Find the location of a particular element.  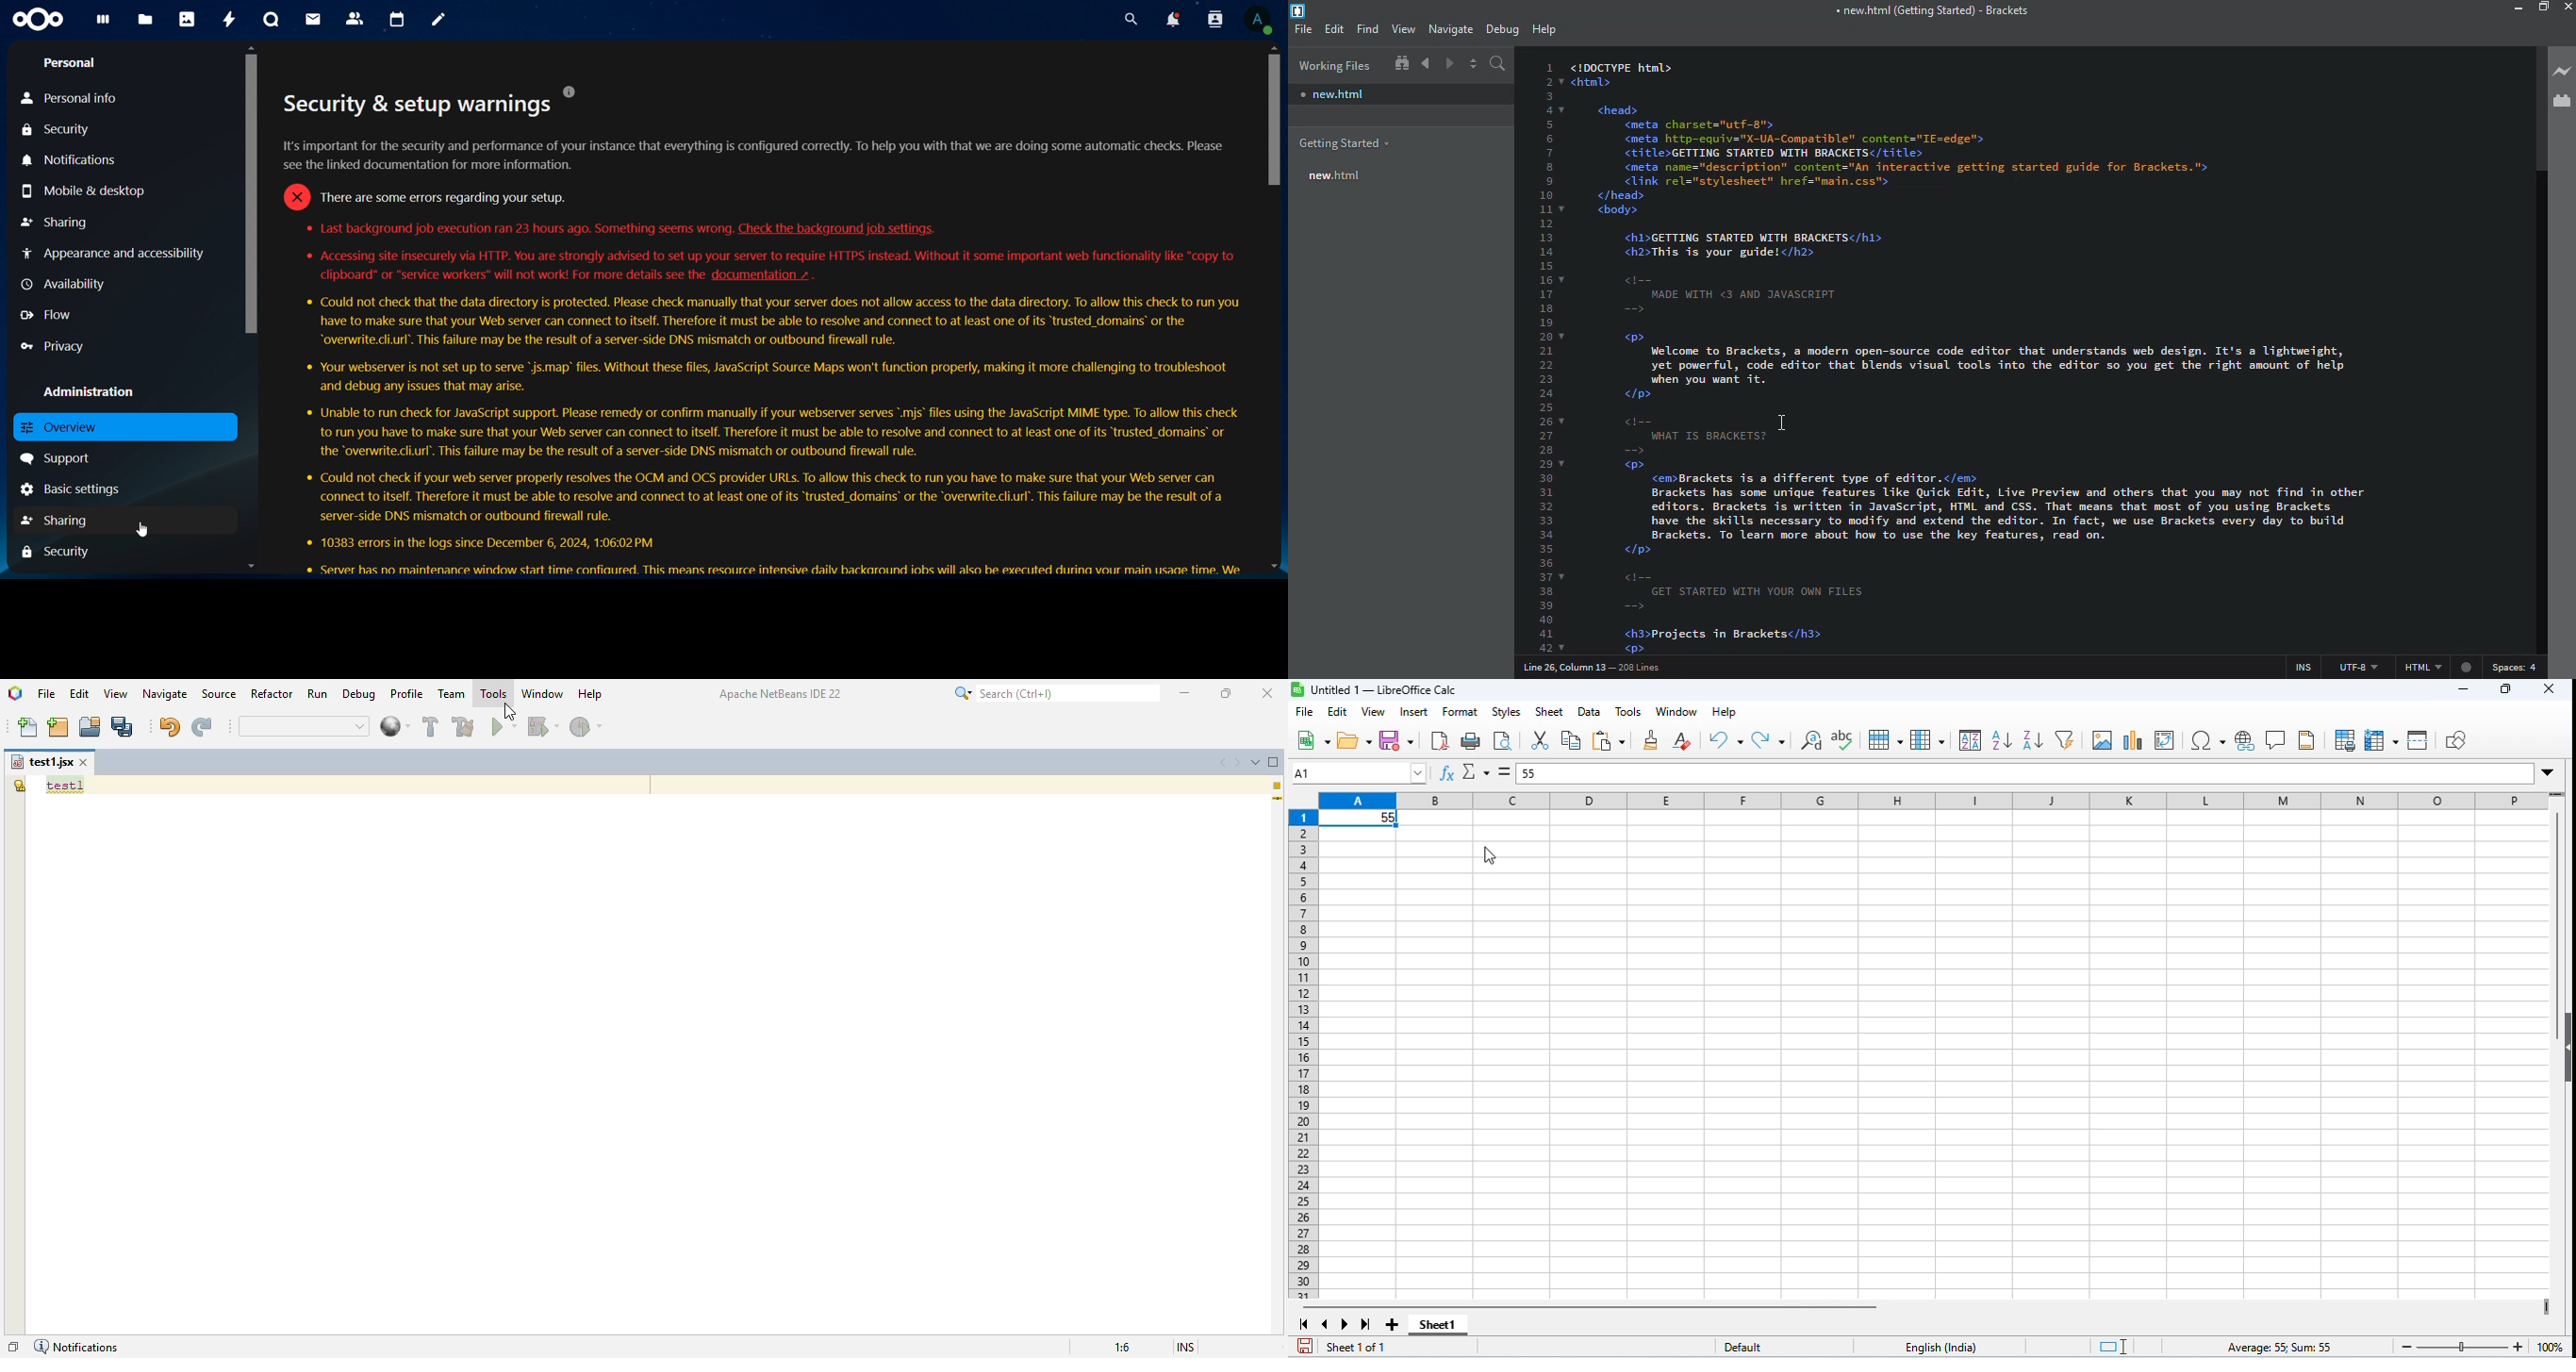

search contacts is located at coordinates (1214, 21).